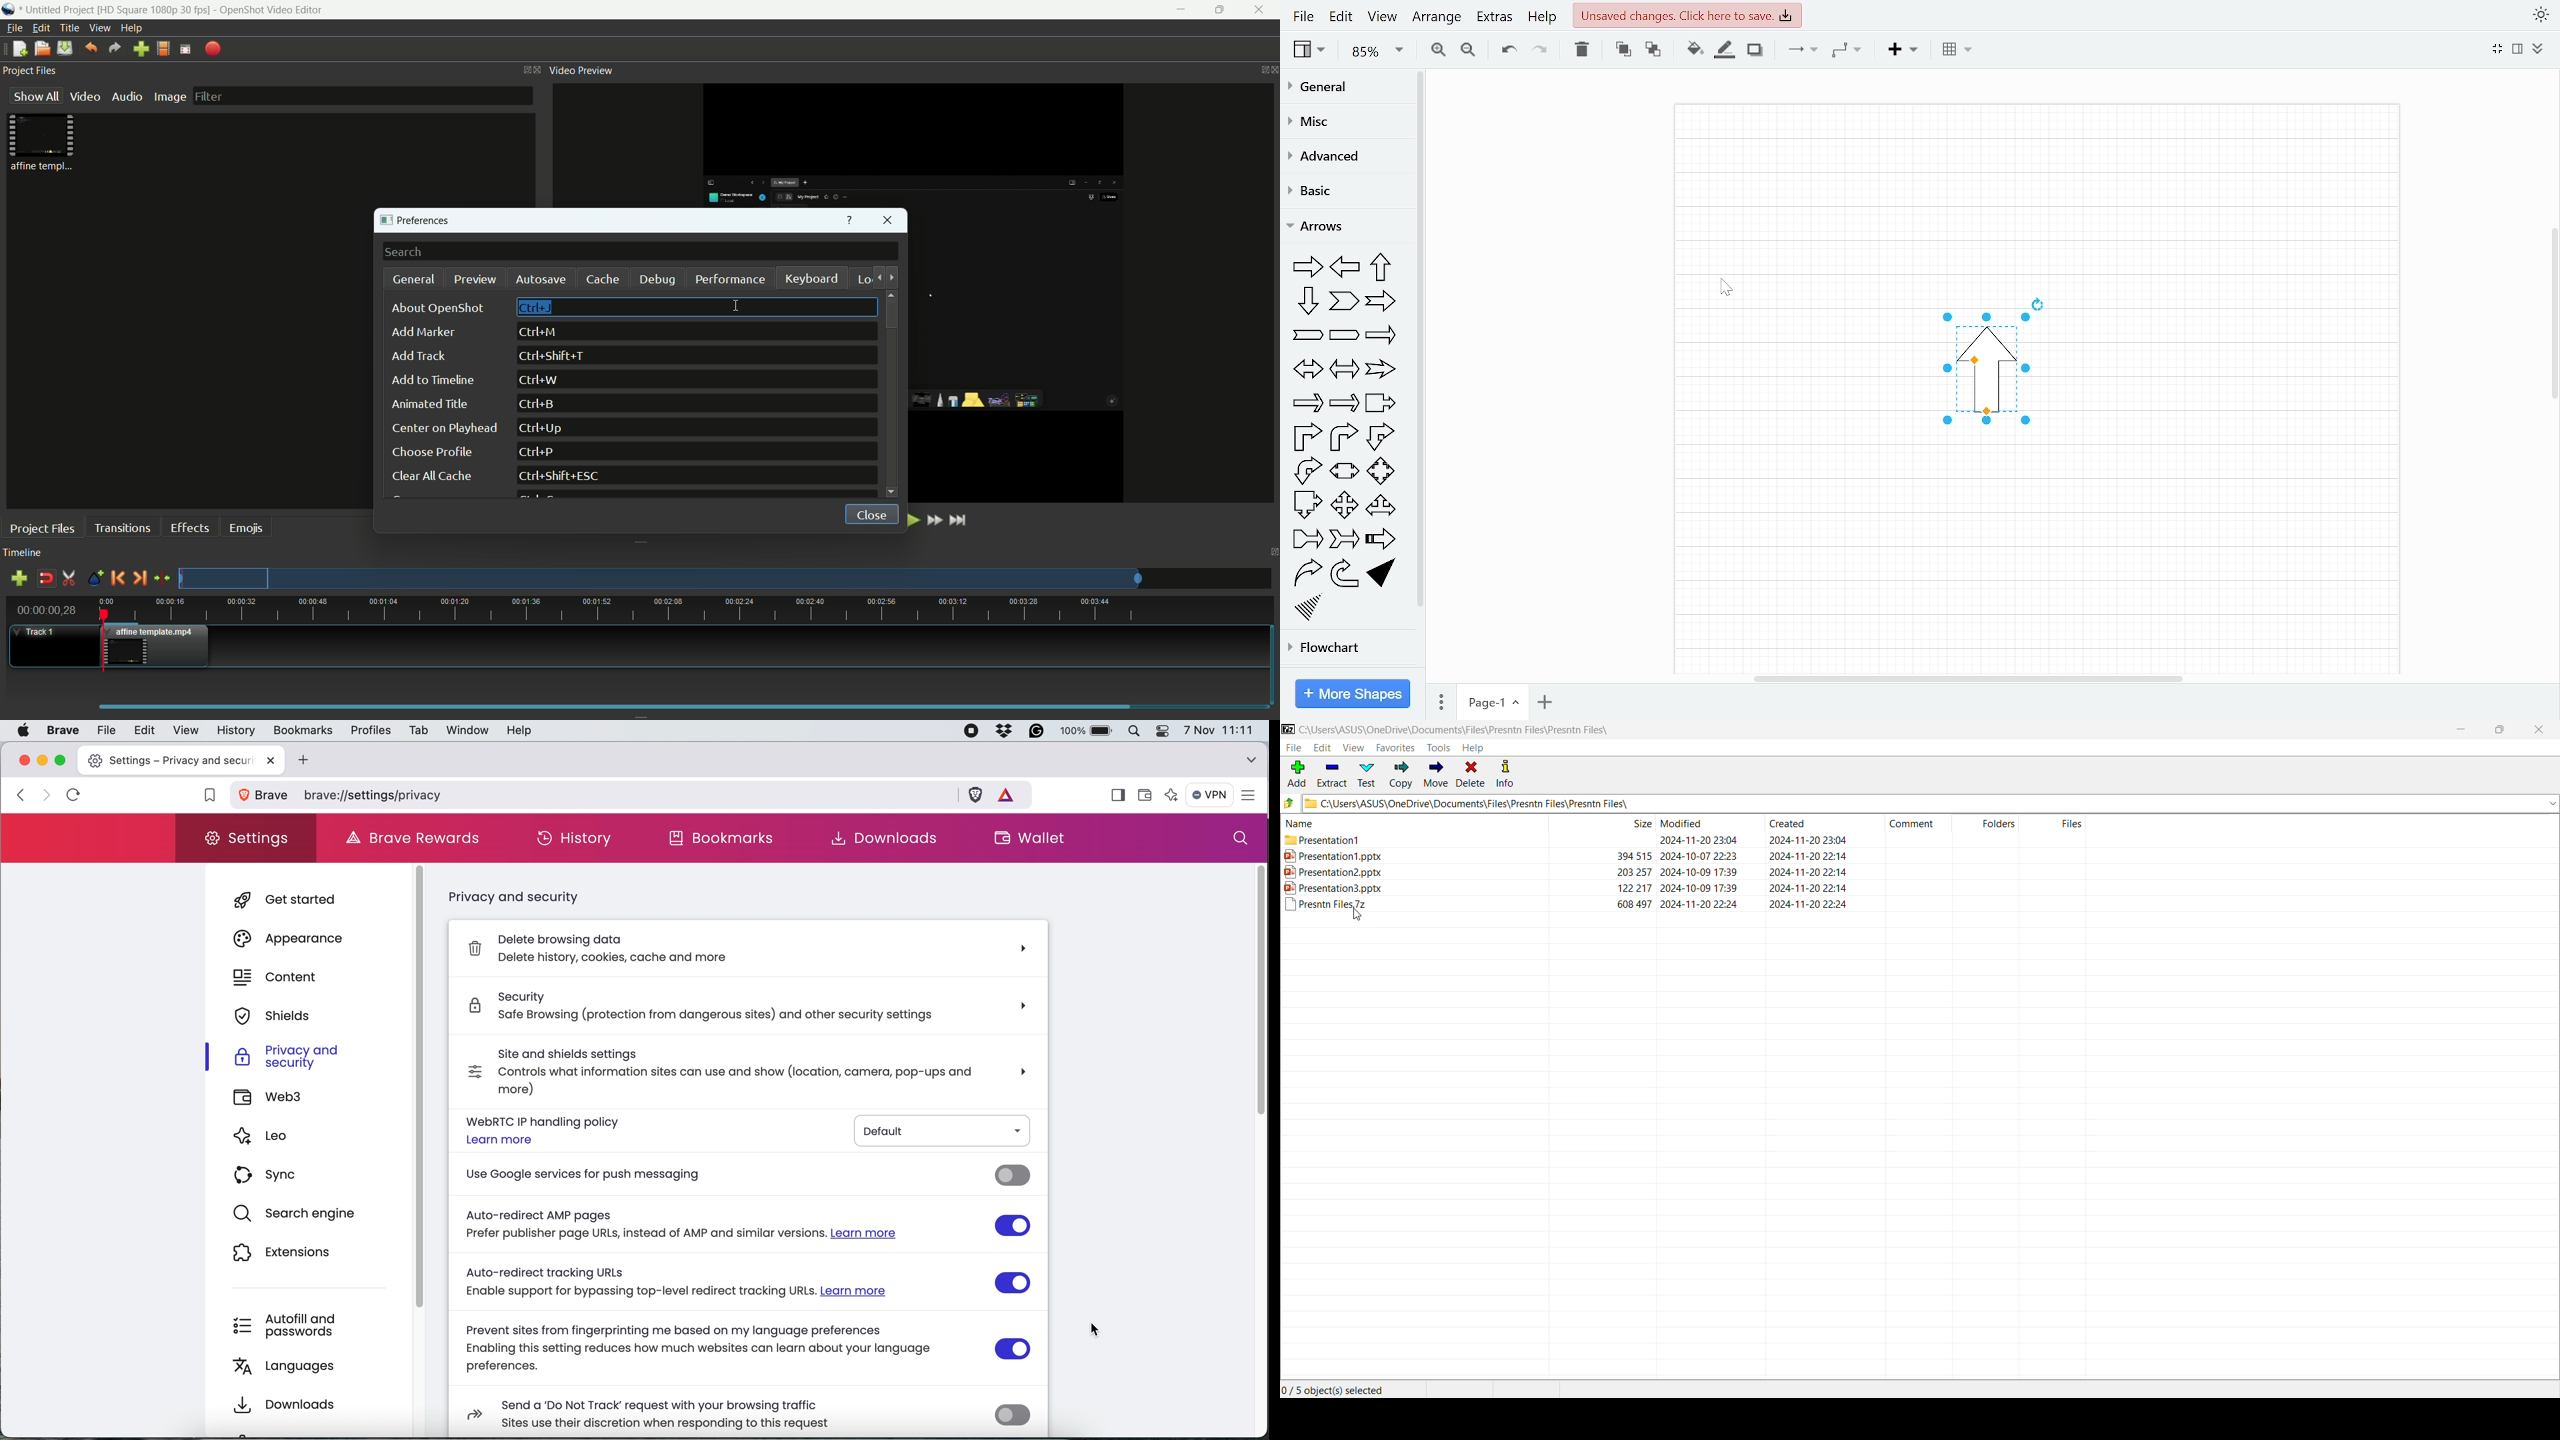  What do you see at coordinates (1494, 16) in the screenshot?
I see `Extras` at bounding box center [1494, 16].